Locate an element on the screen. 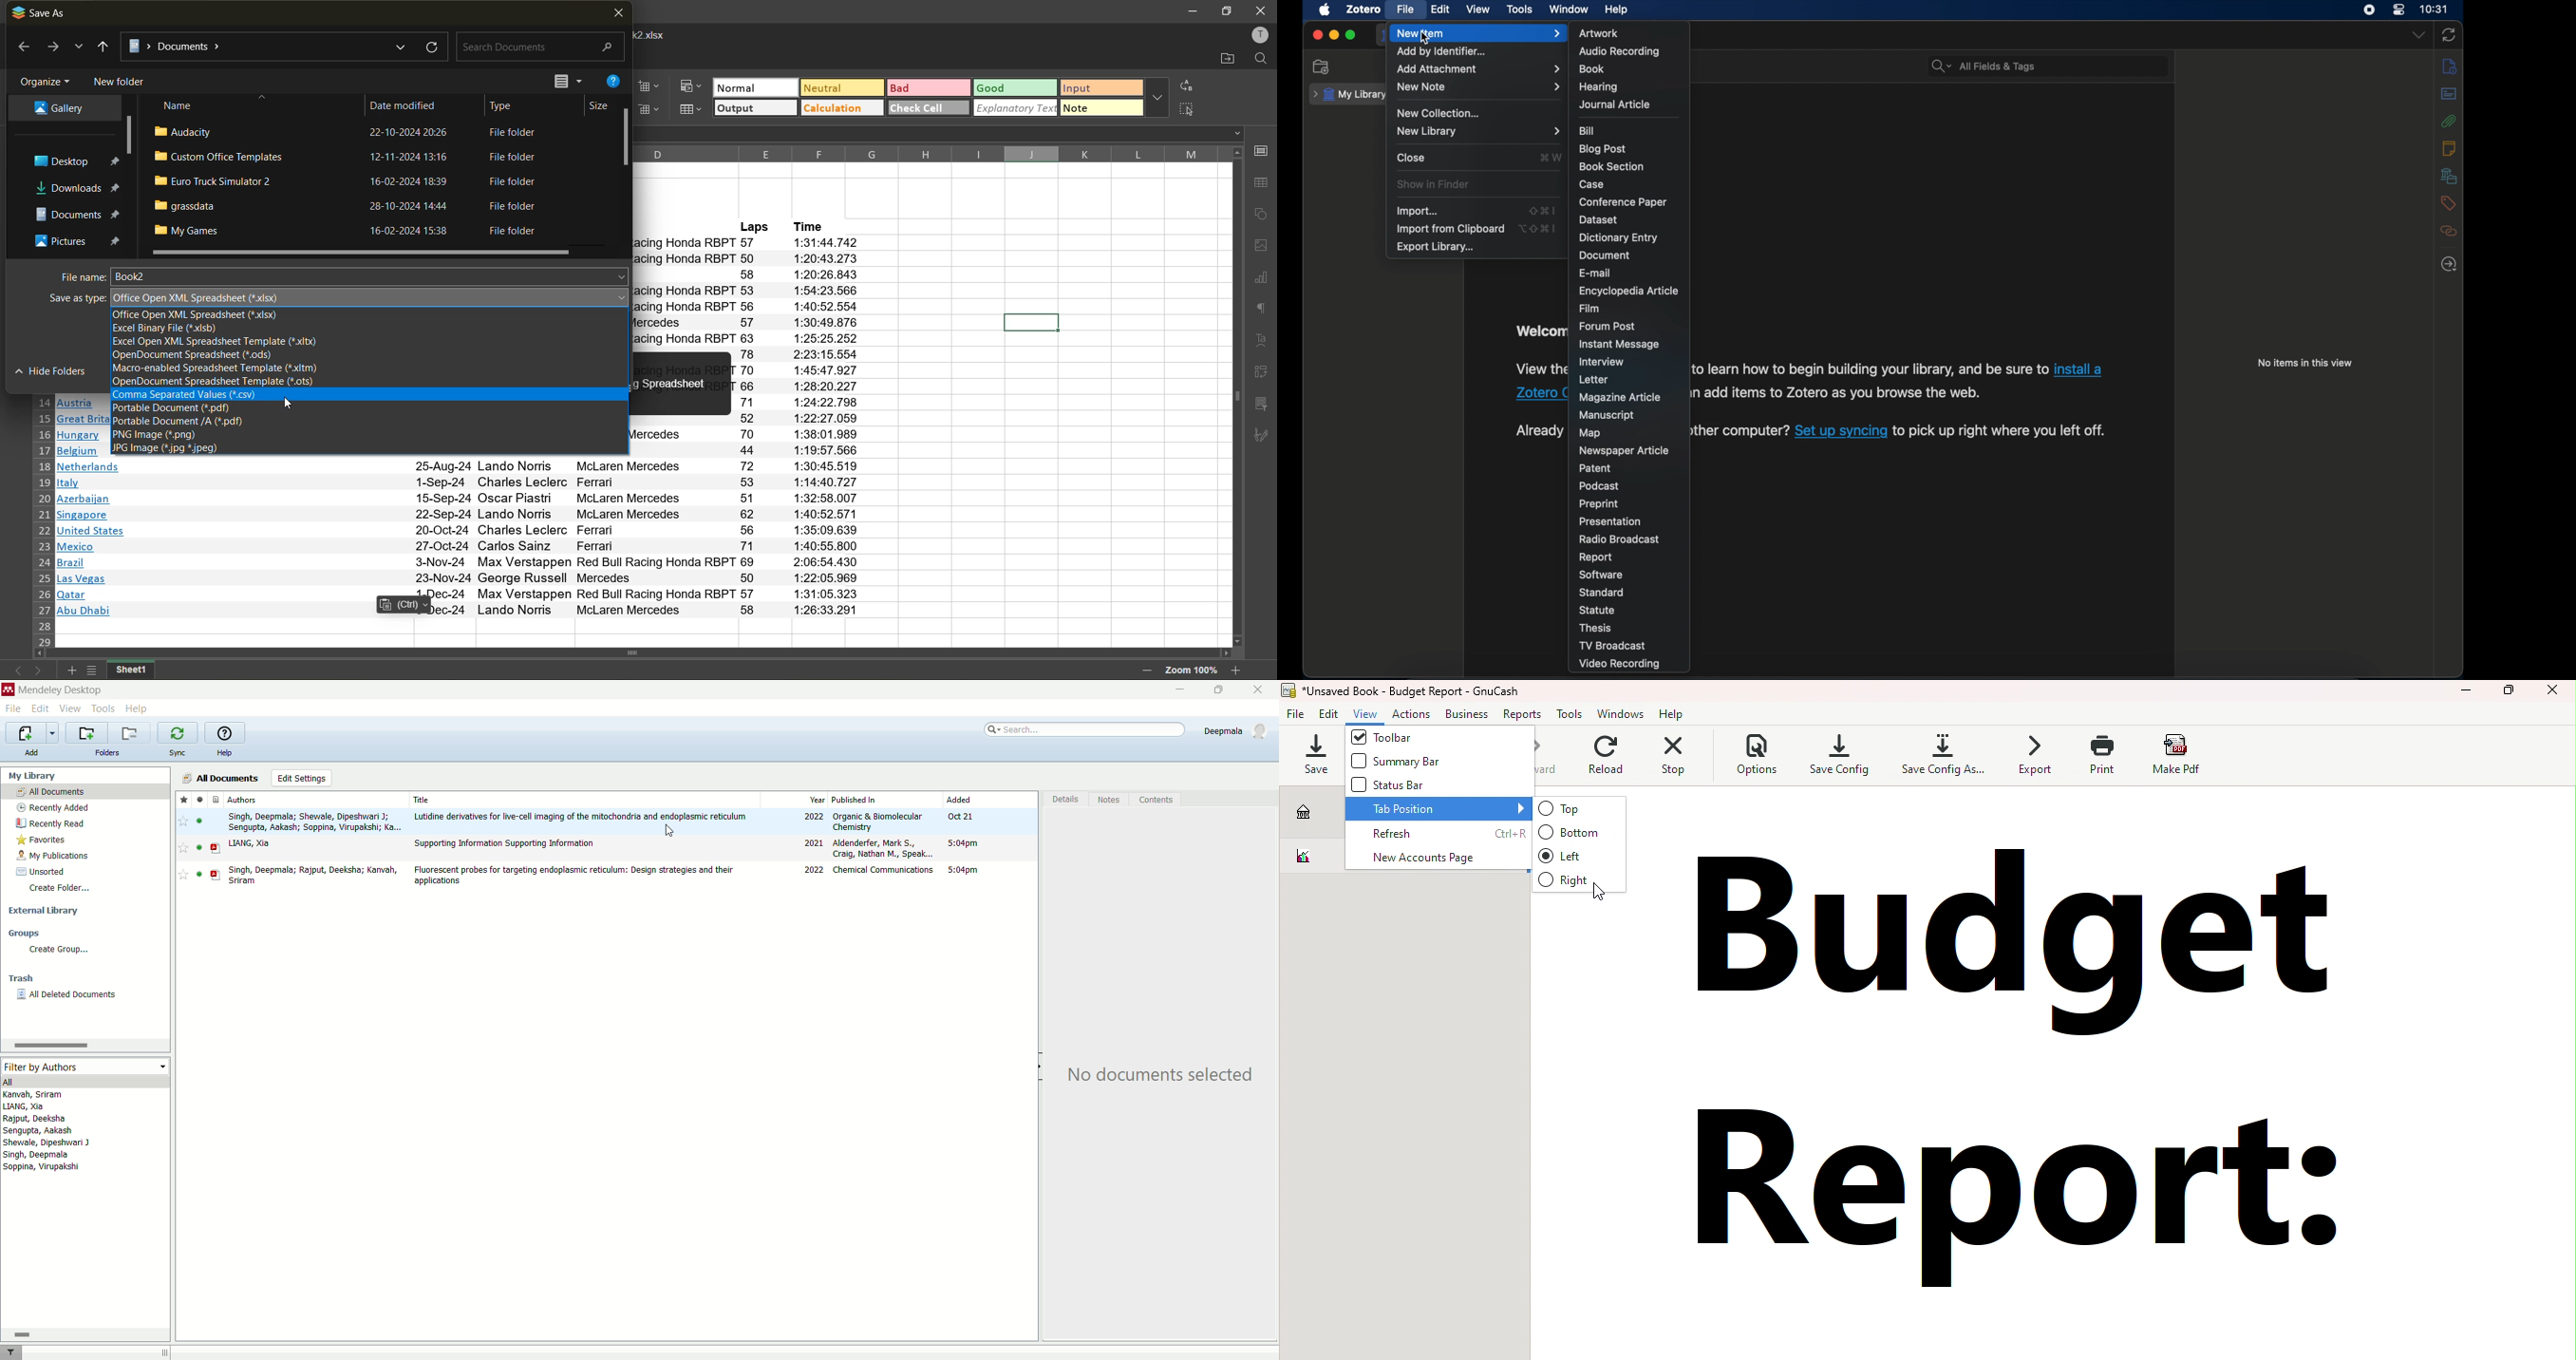 Image resolution: width=2576 pixels, height=1372 pixels. Help is located at coordinates (1674, 713).